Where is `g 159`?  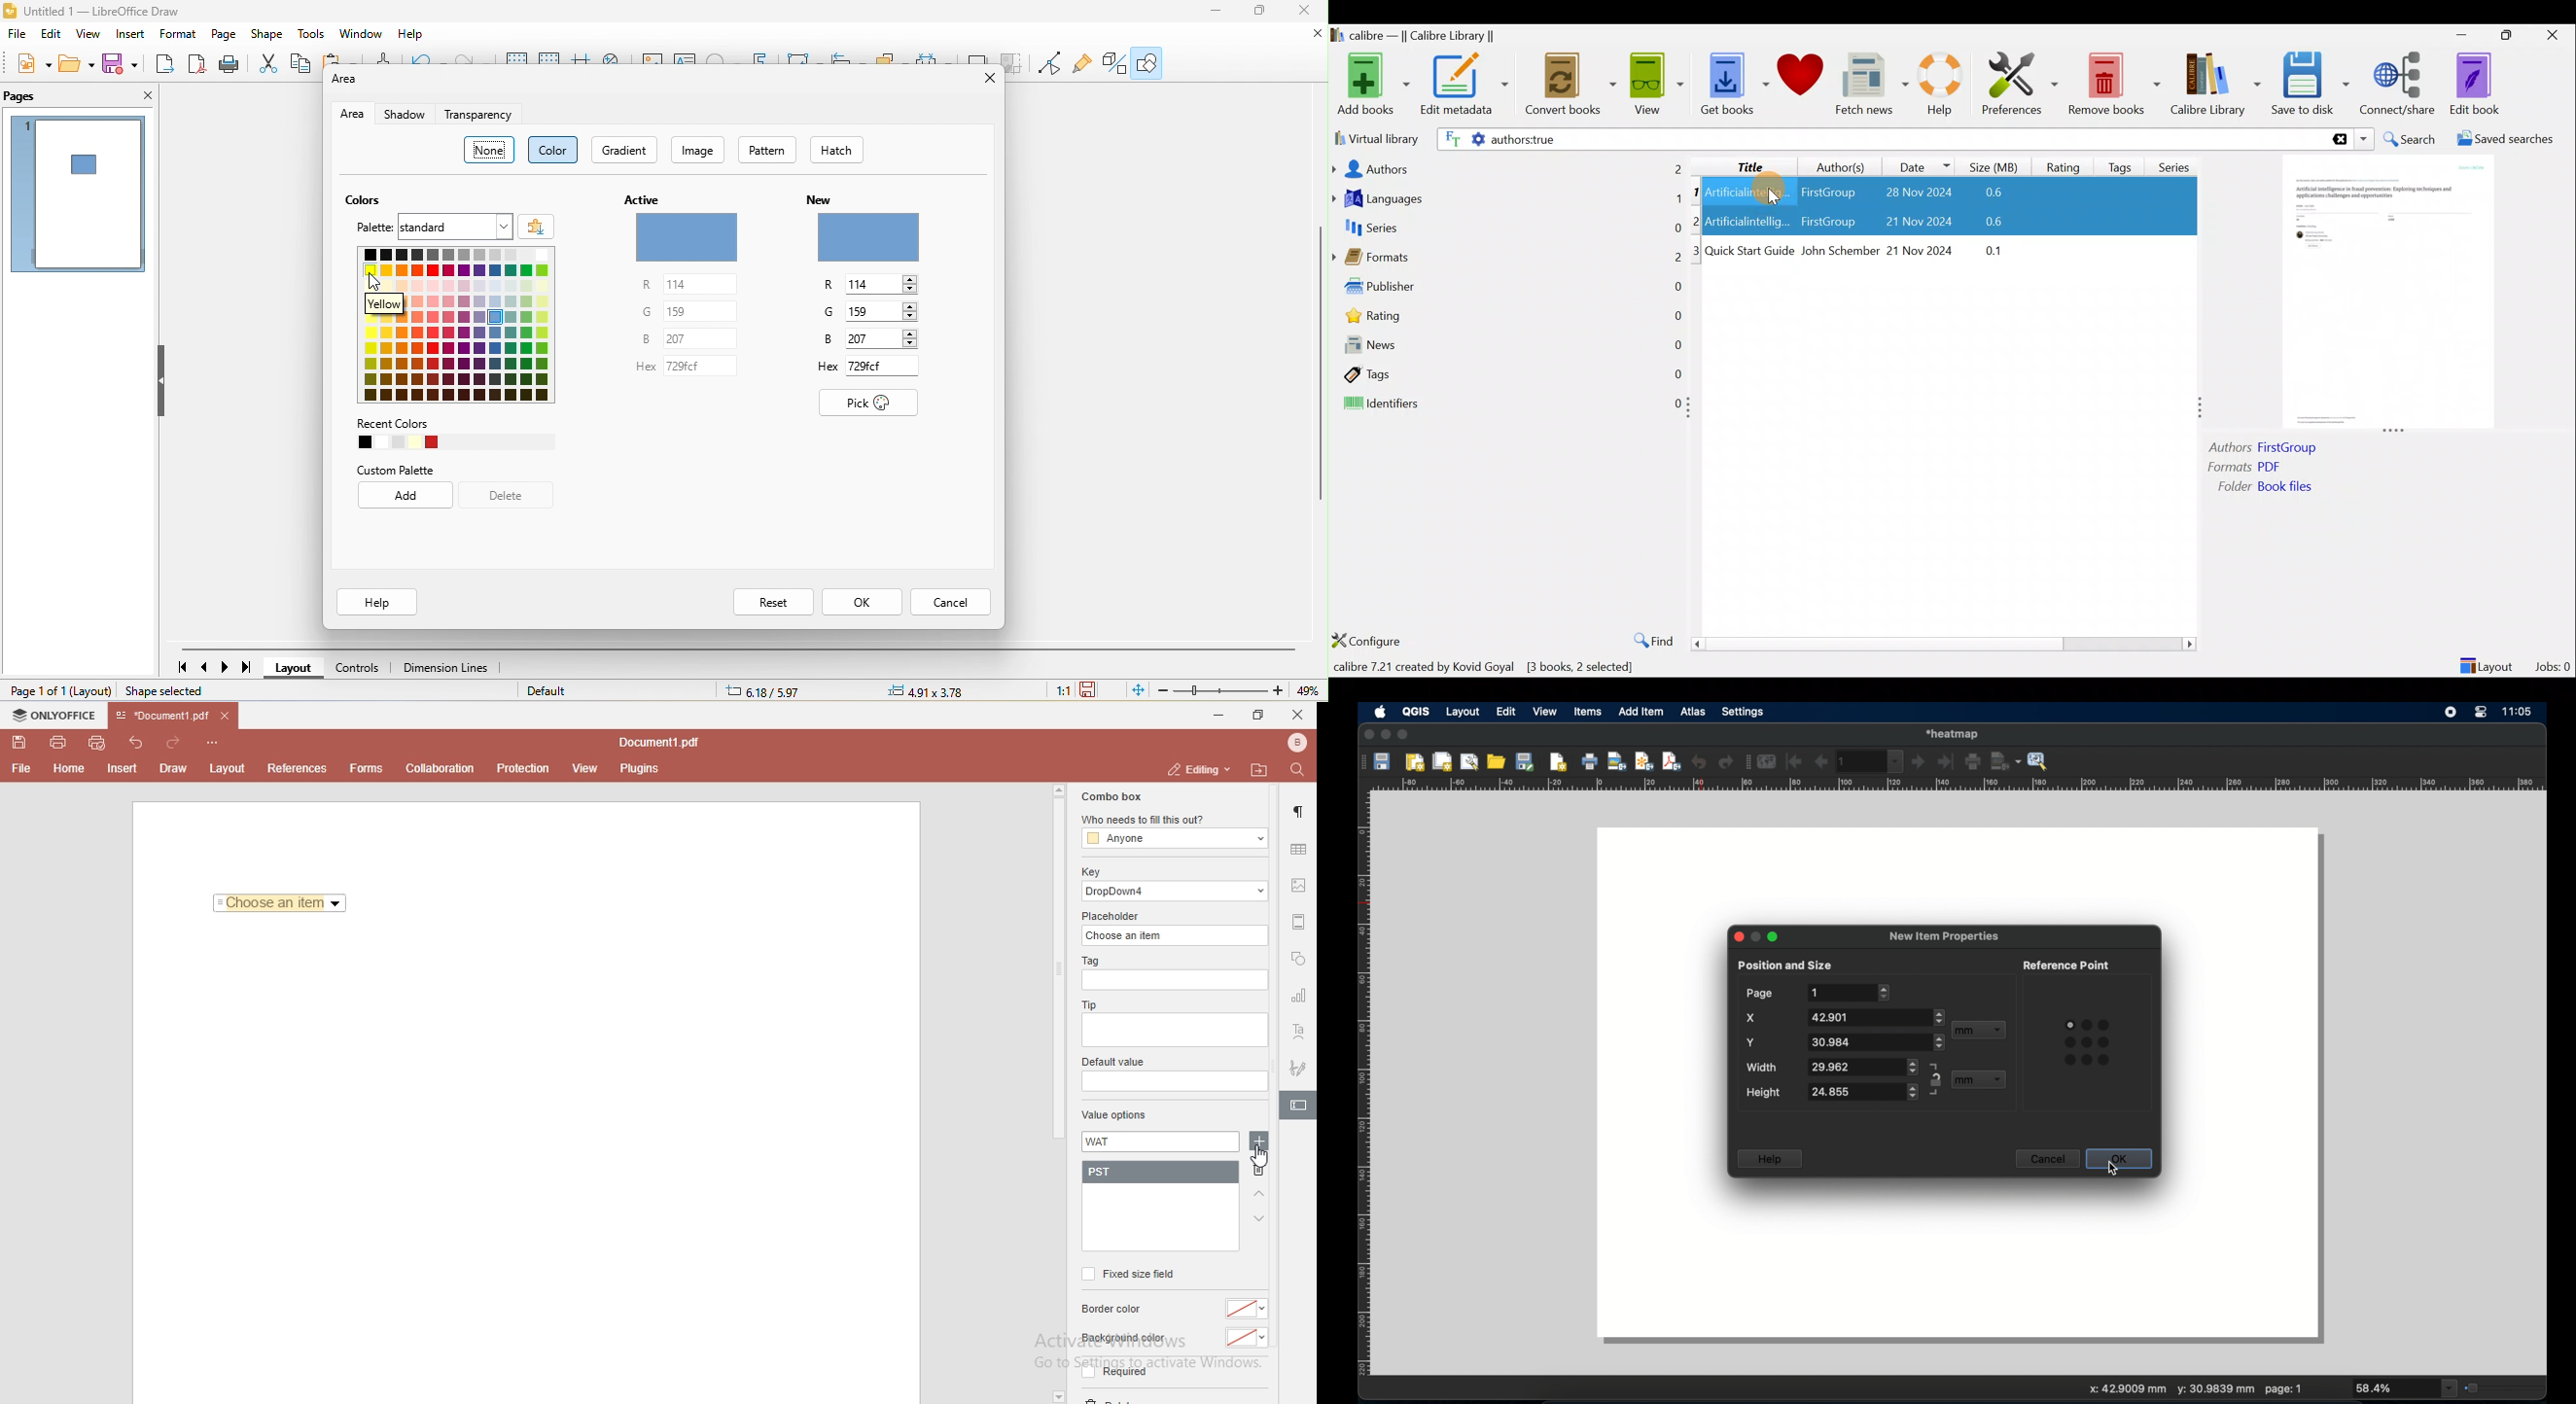 g 159 is located at coordinates (872, 311).